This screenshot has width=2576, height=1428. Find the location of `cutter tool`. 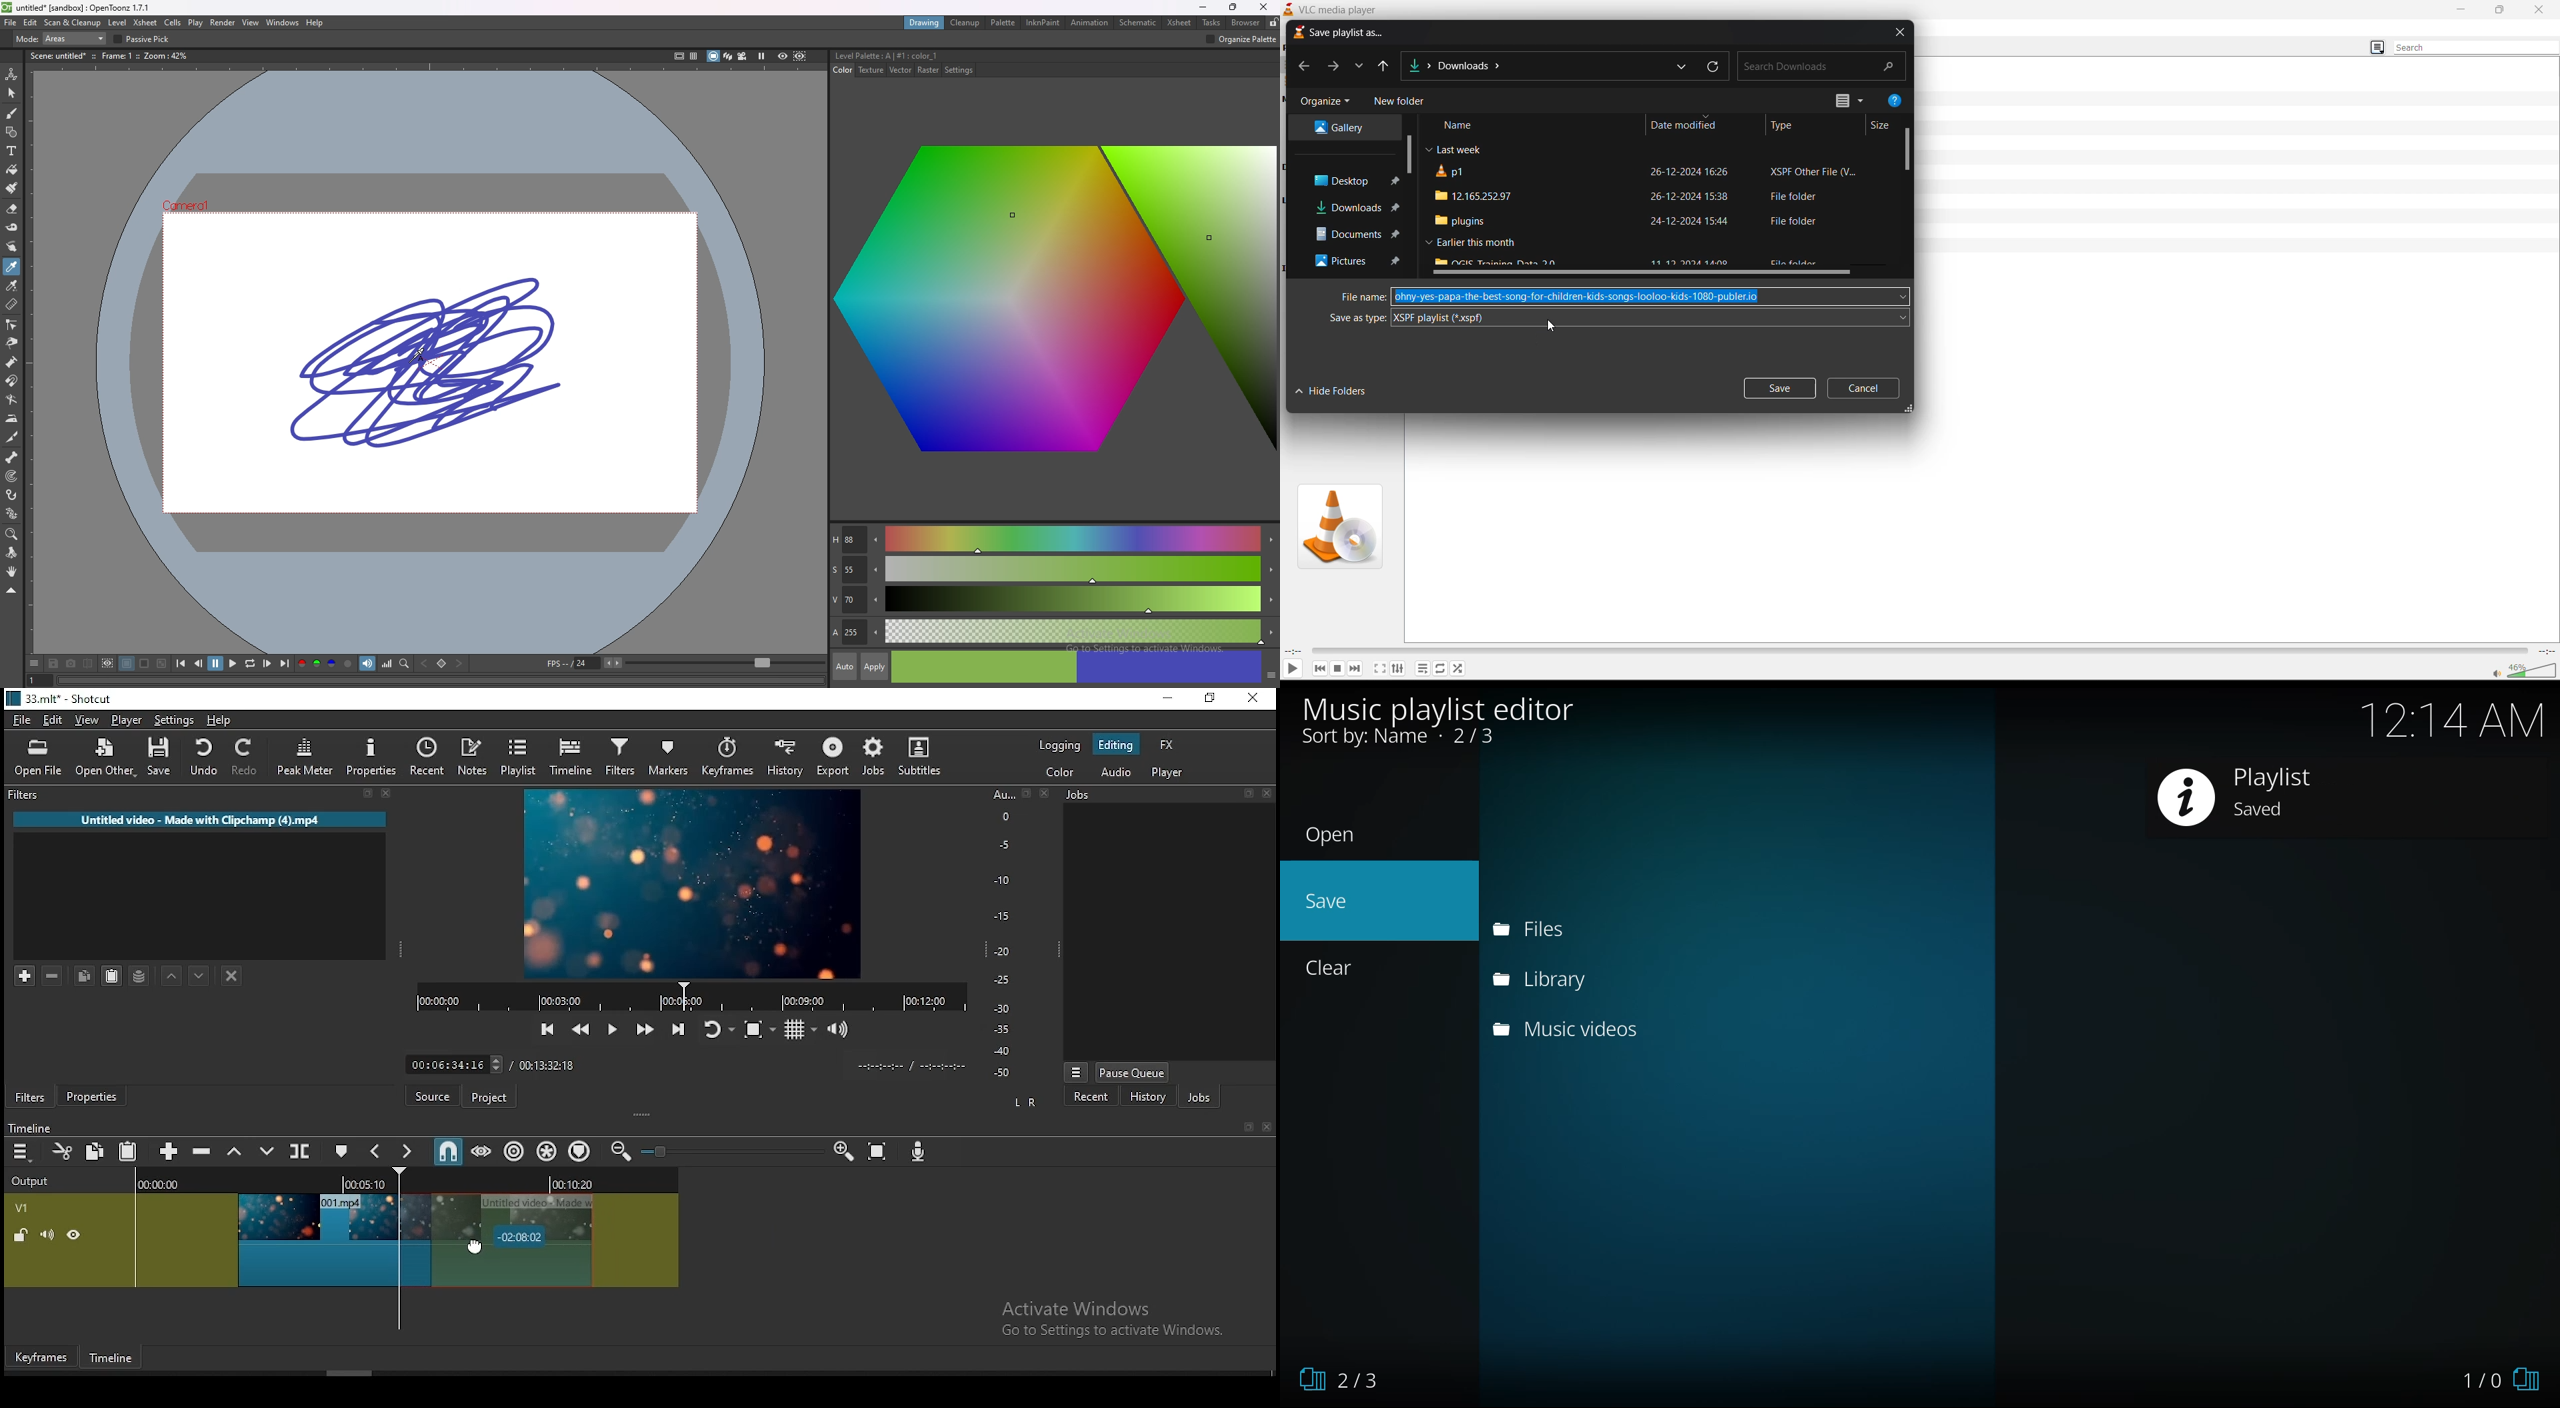

cutter tool is located at coordinates (11, 437).